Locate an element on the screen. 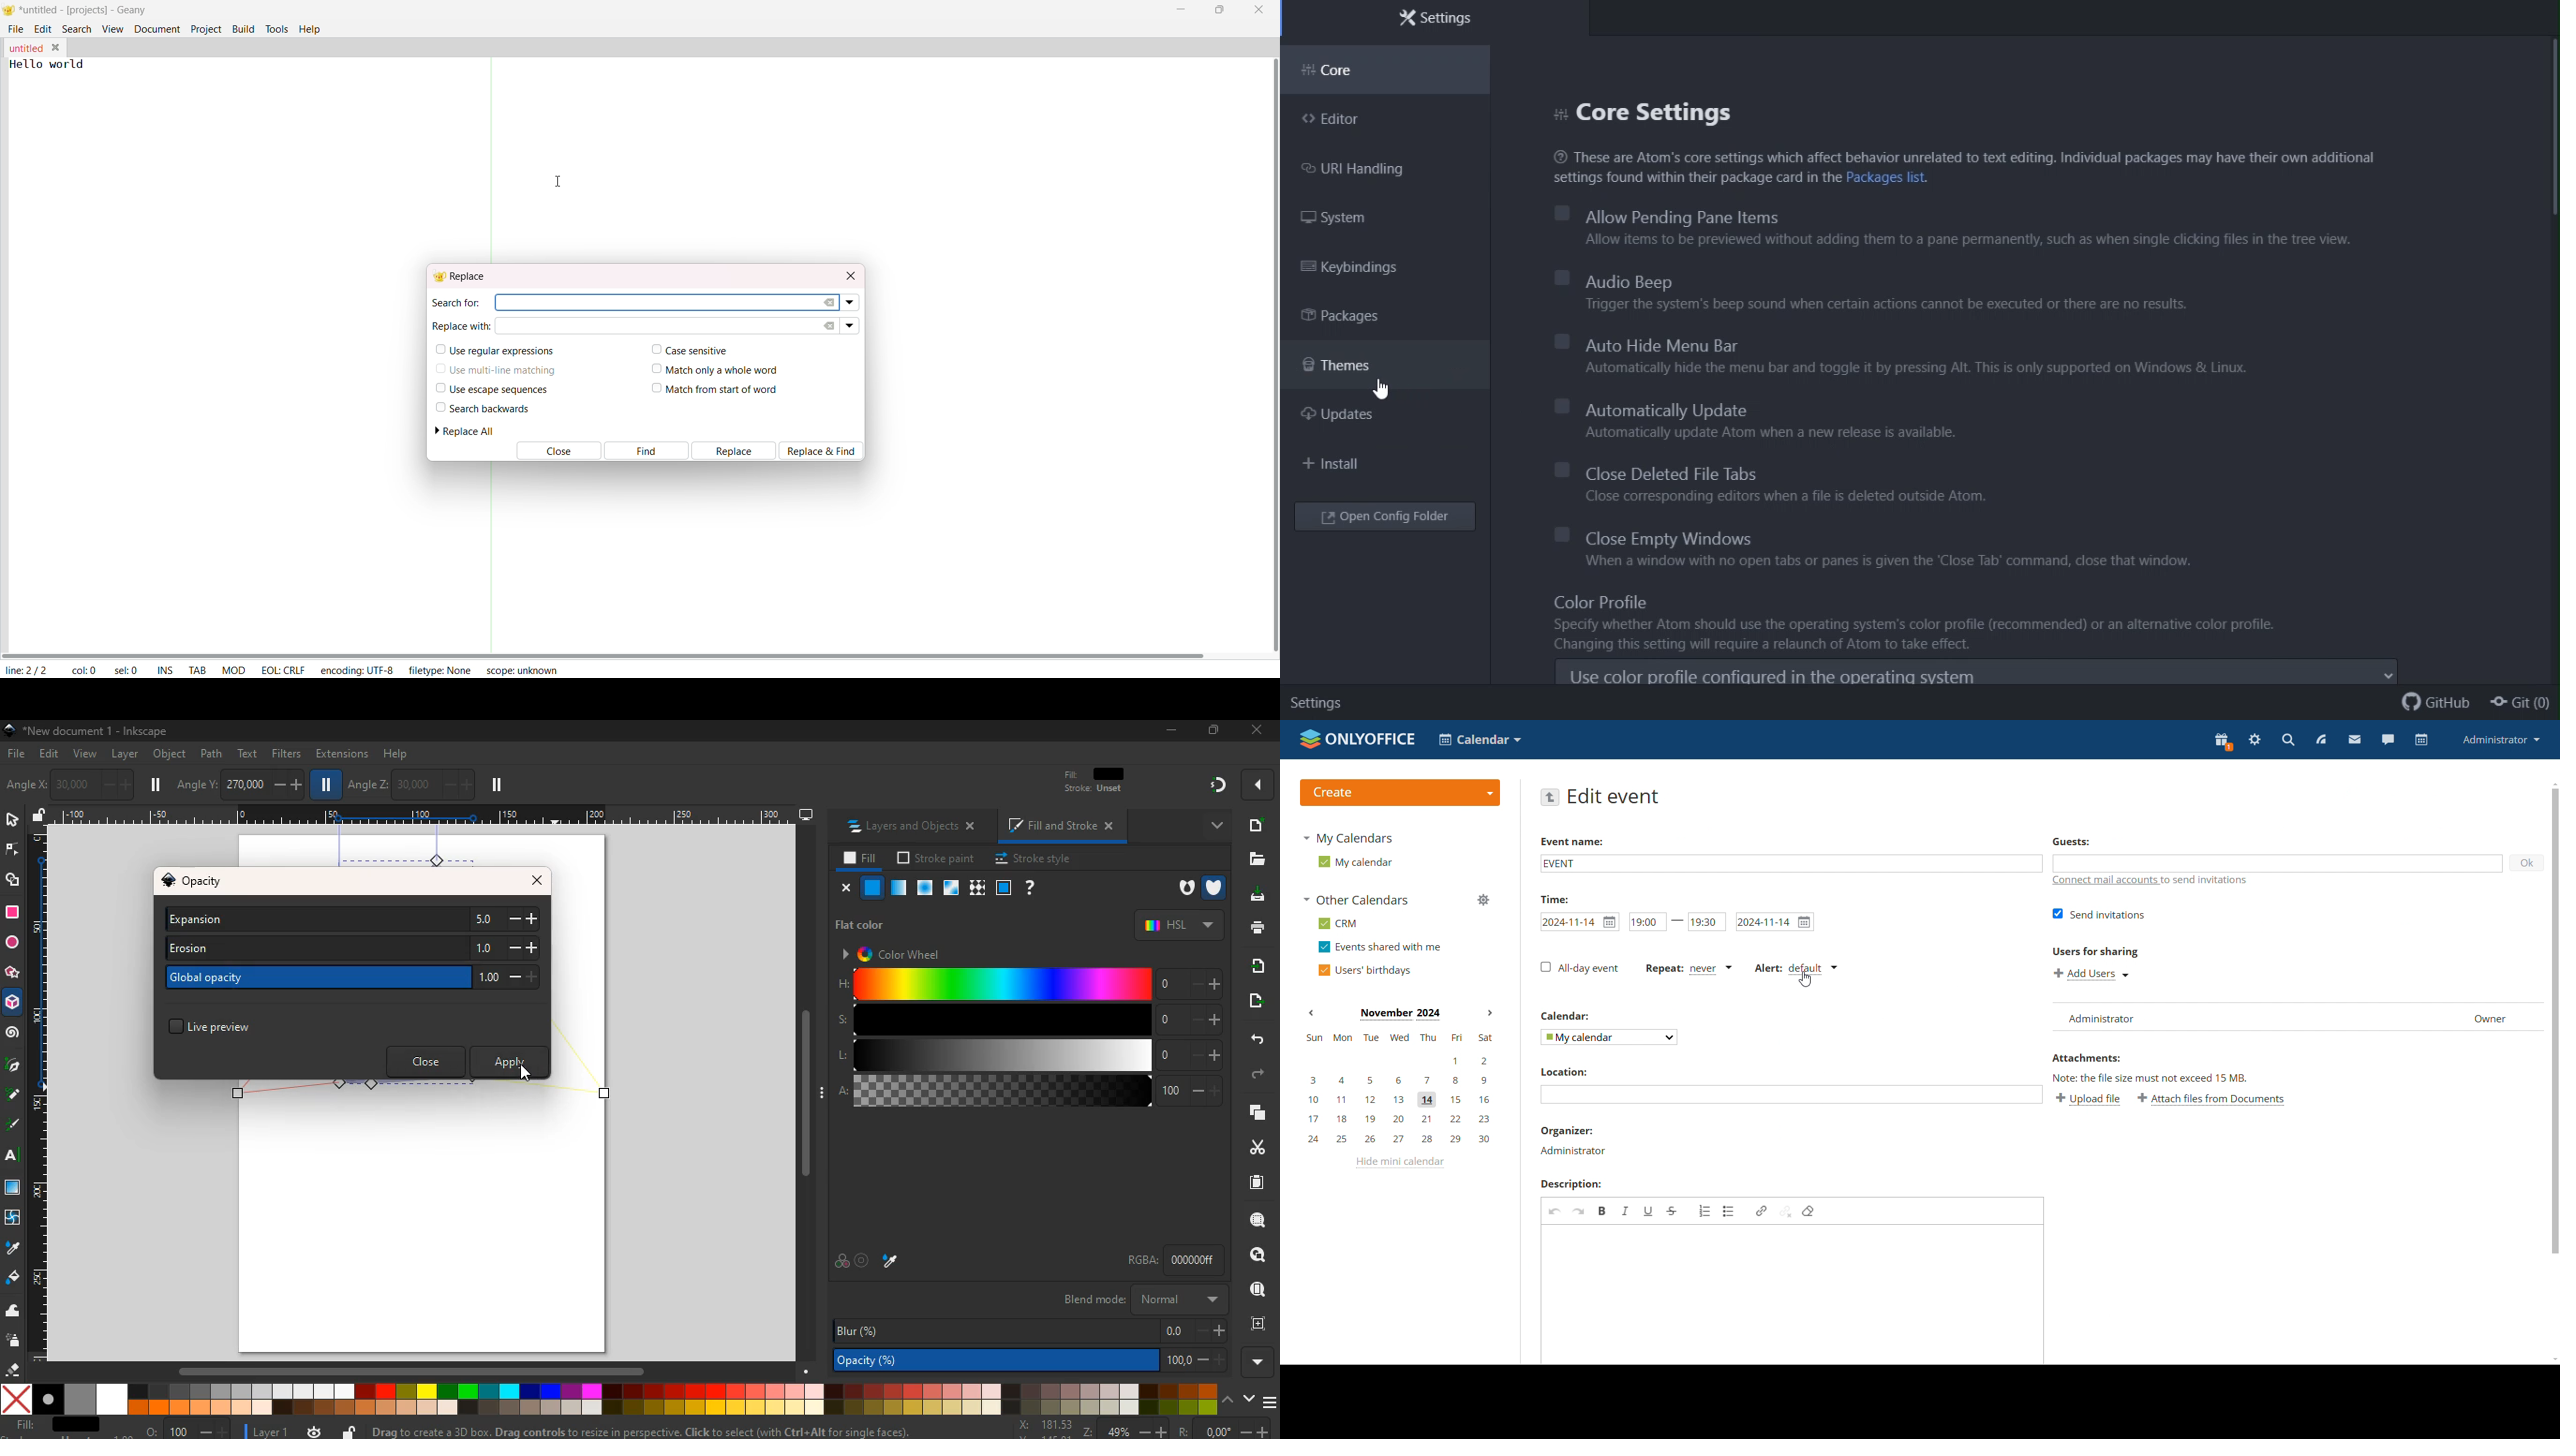 The image size is (2576, 1456). file is located at coordinates (15, 753).